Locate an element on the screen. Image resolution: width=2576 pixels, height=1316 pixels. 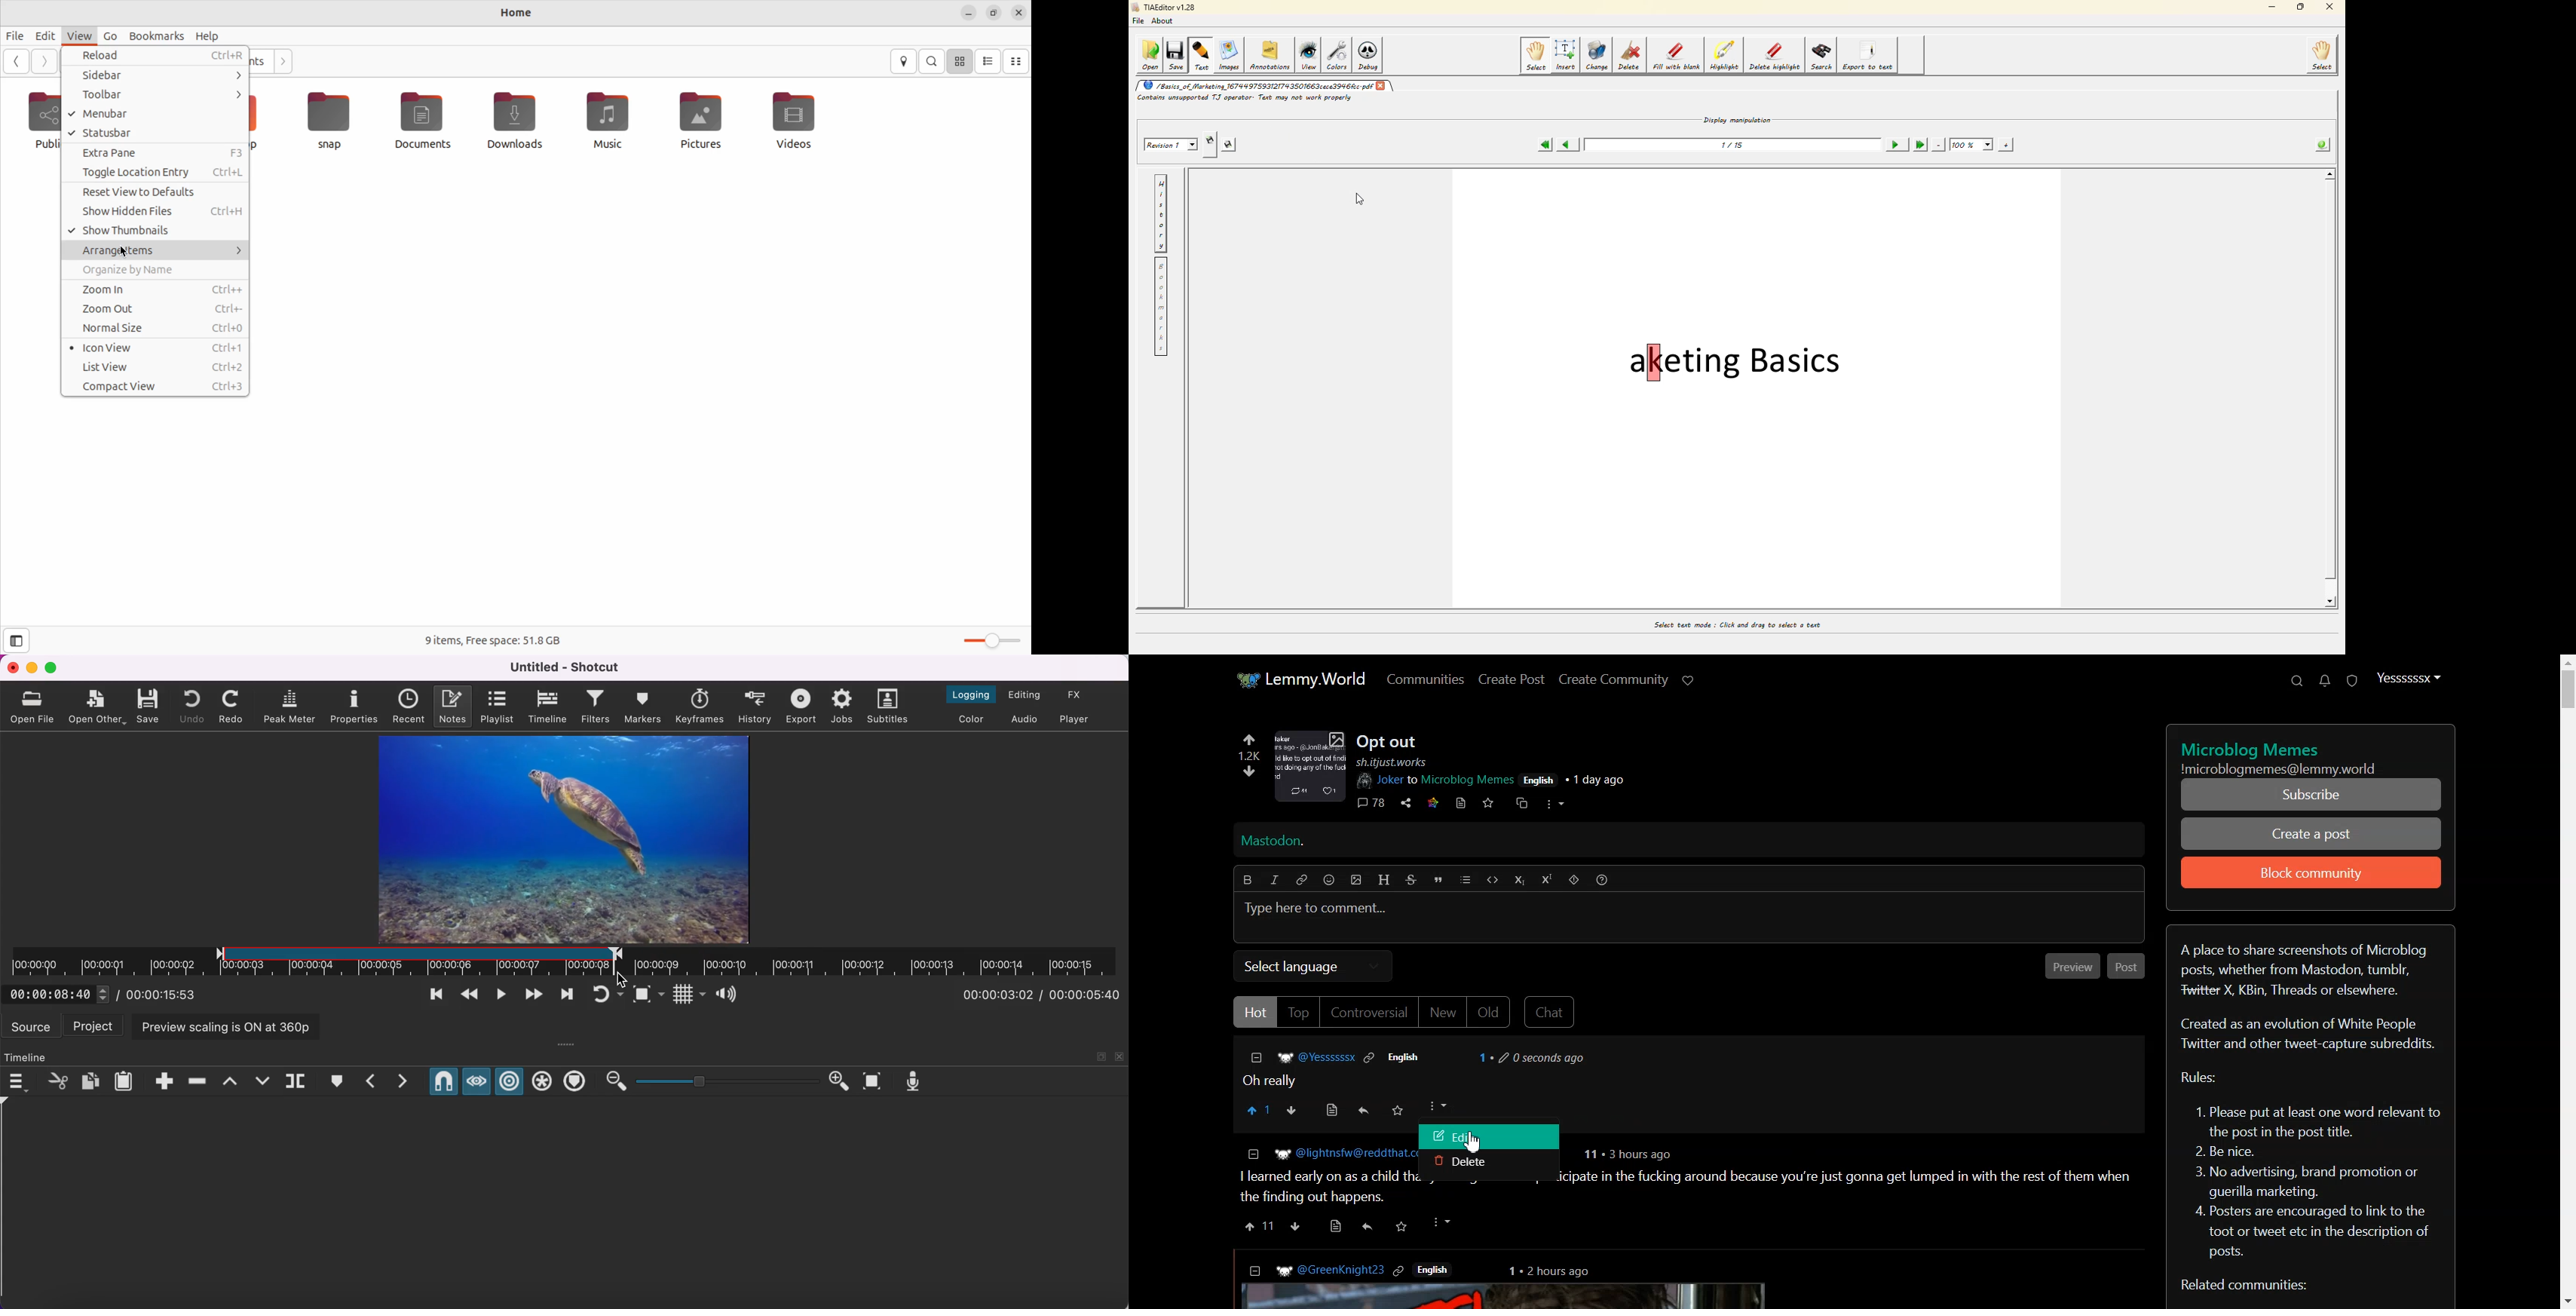
Select language is located at coordinates (1314, 964).